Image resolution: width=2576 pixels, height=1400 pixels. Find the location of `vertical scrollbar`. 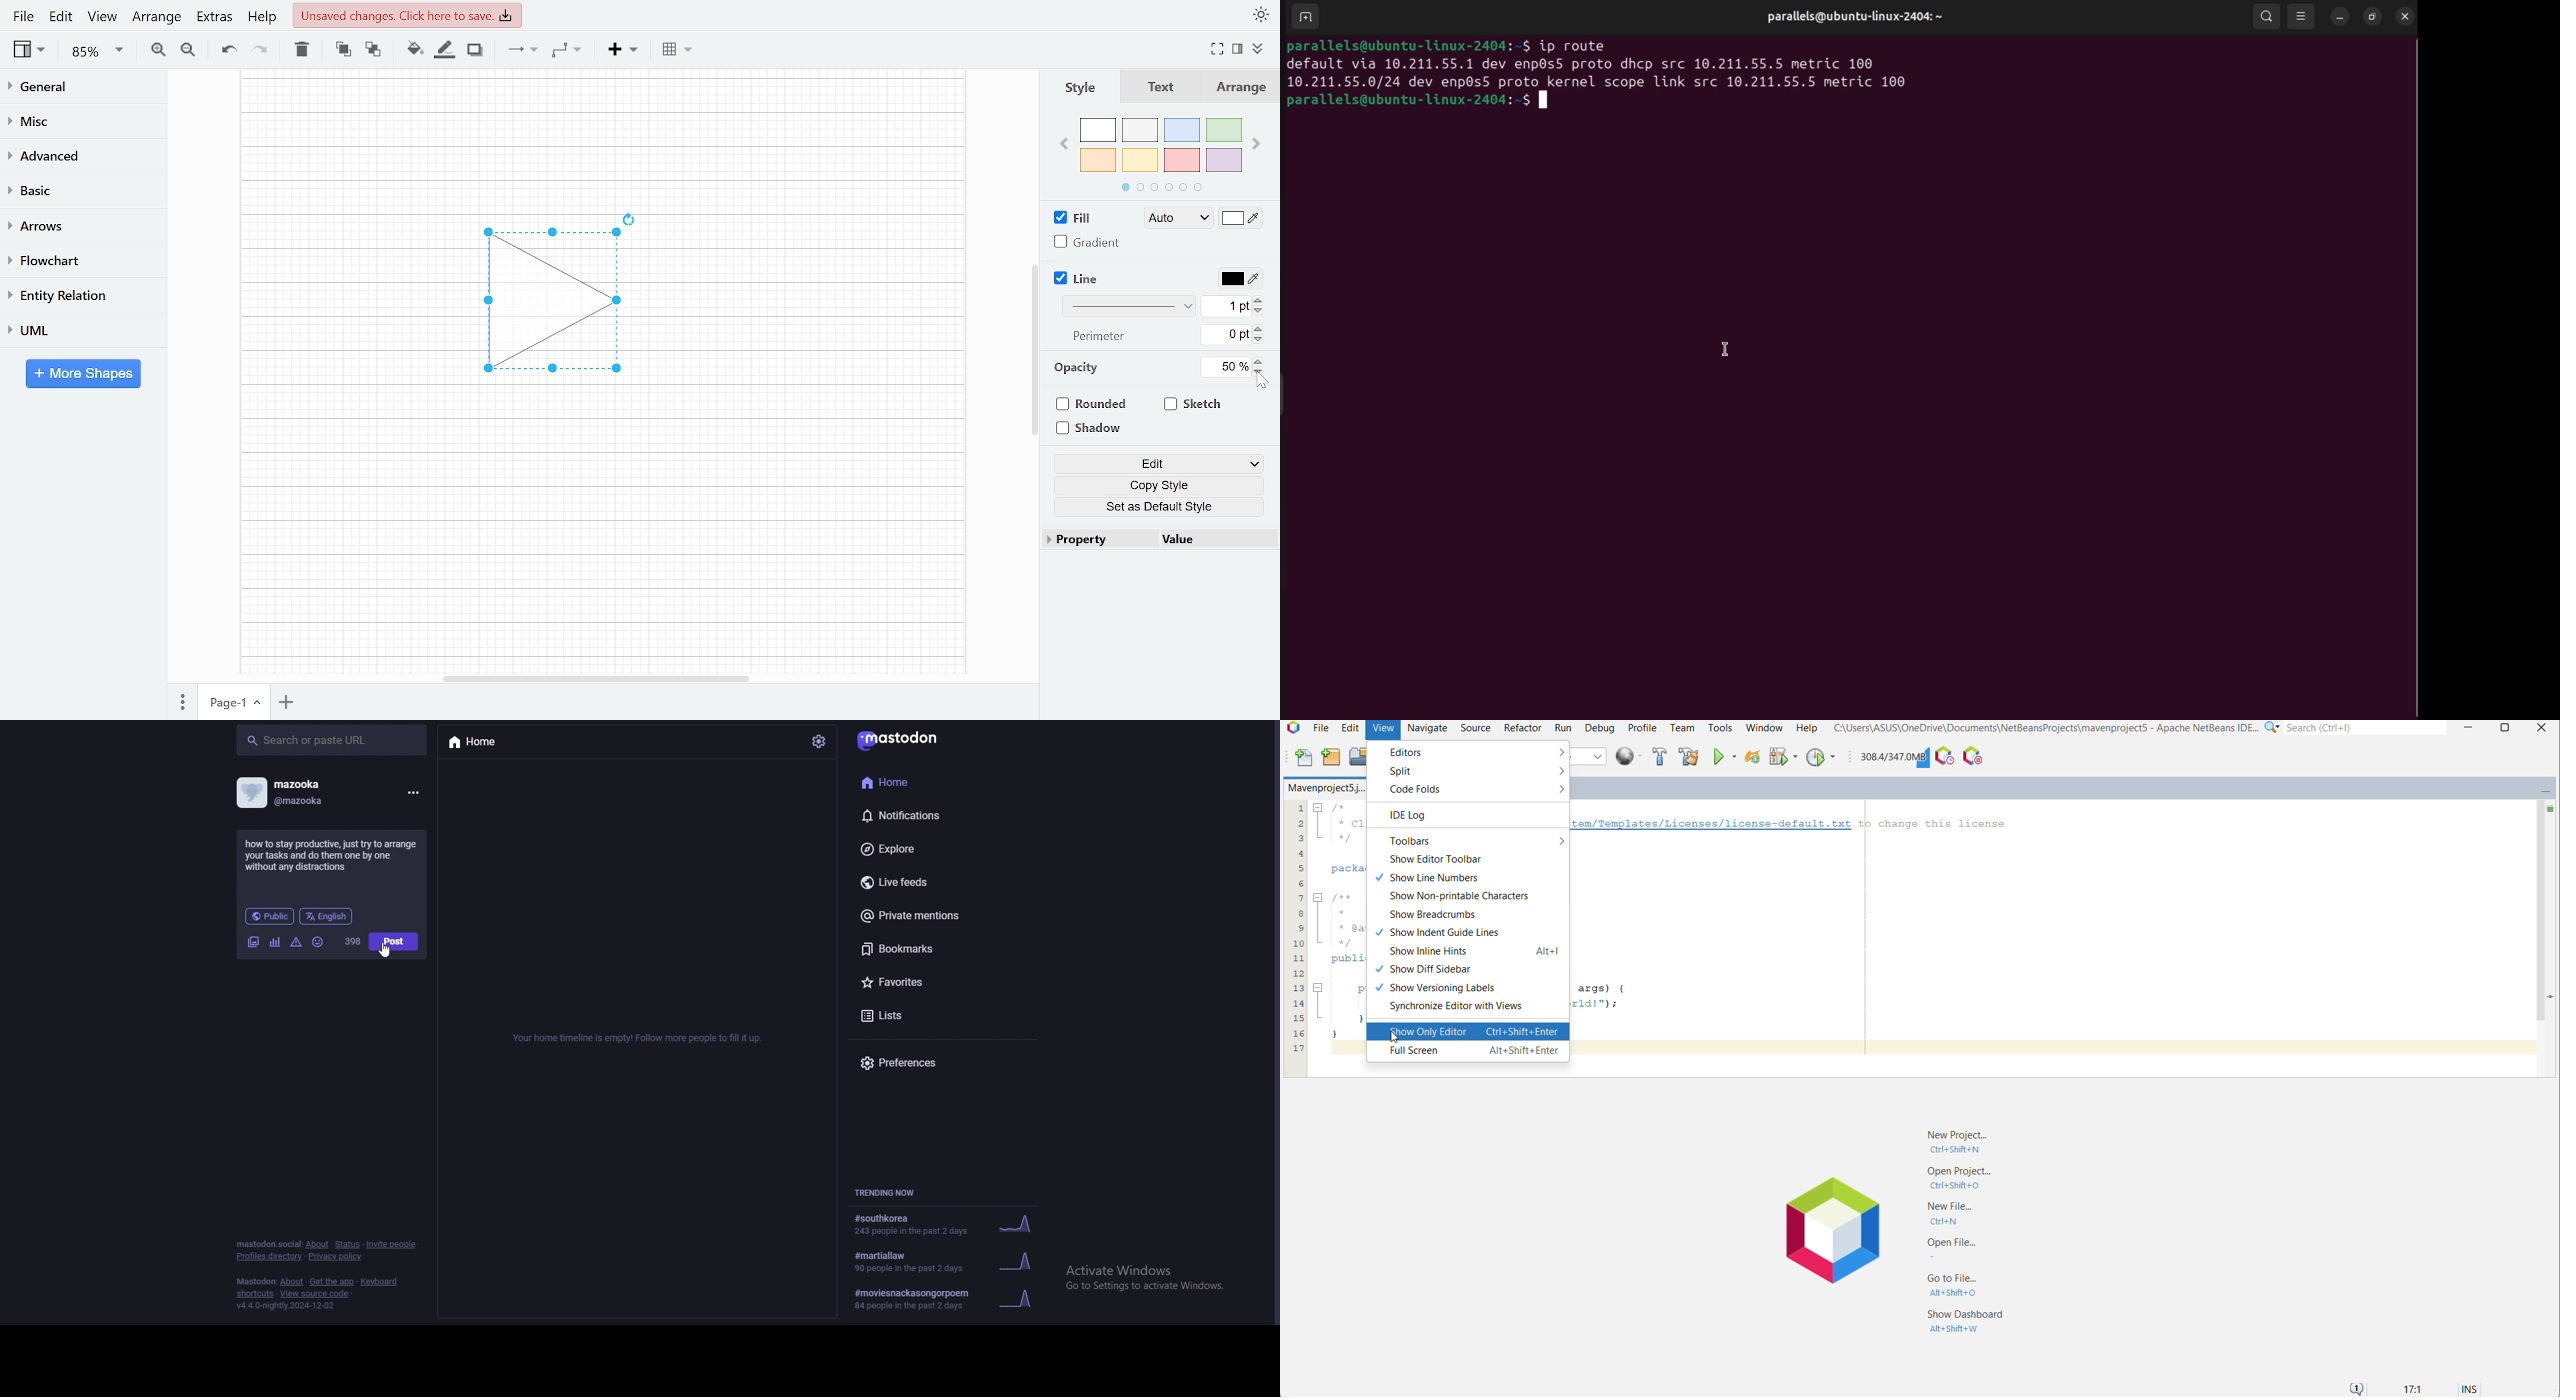

vertical scrollbar is located at coordinates (1034, 350).